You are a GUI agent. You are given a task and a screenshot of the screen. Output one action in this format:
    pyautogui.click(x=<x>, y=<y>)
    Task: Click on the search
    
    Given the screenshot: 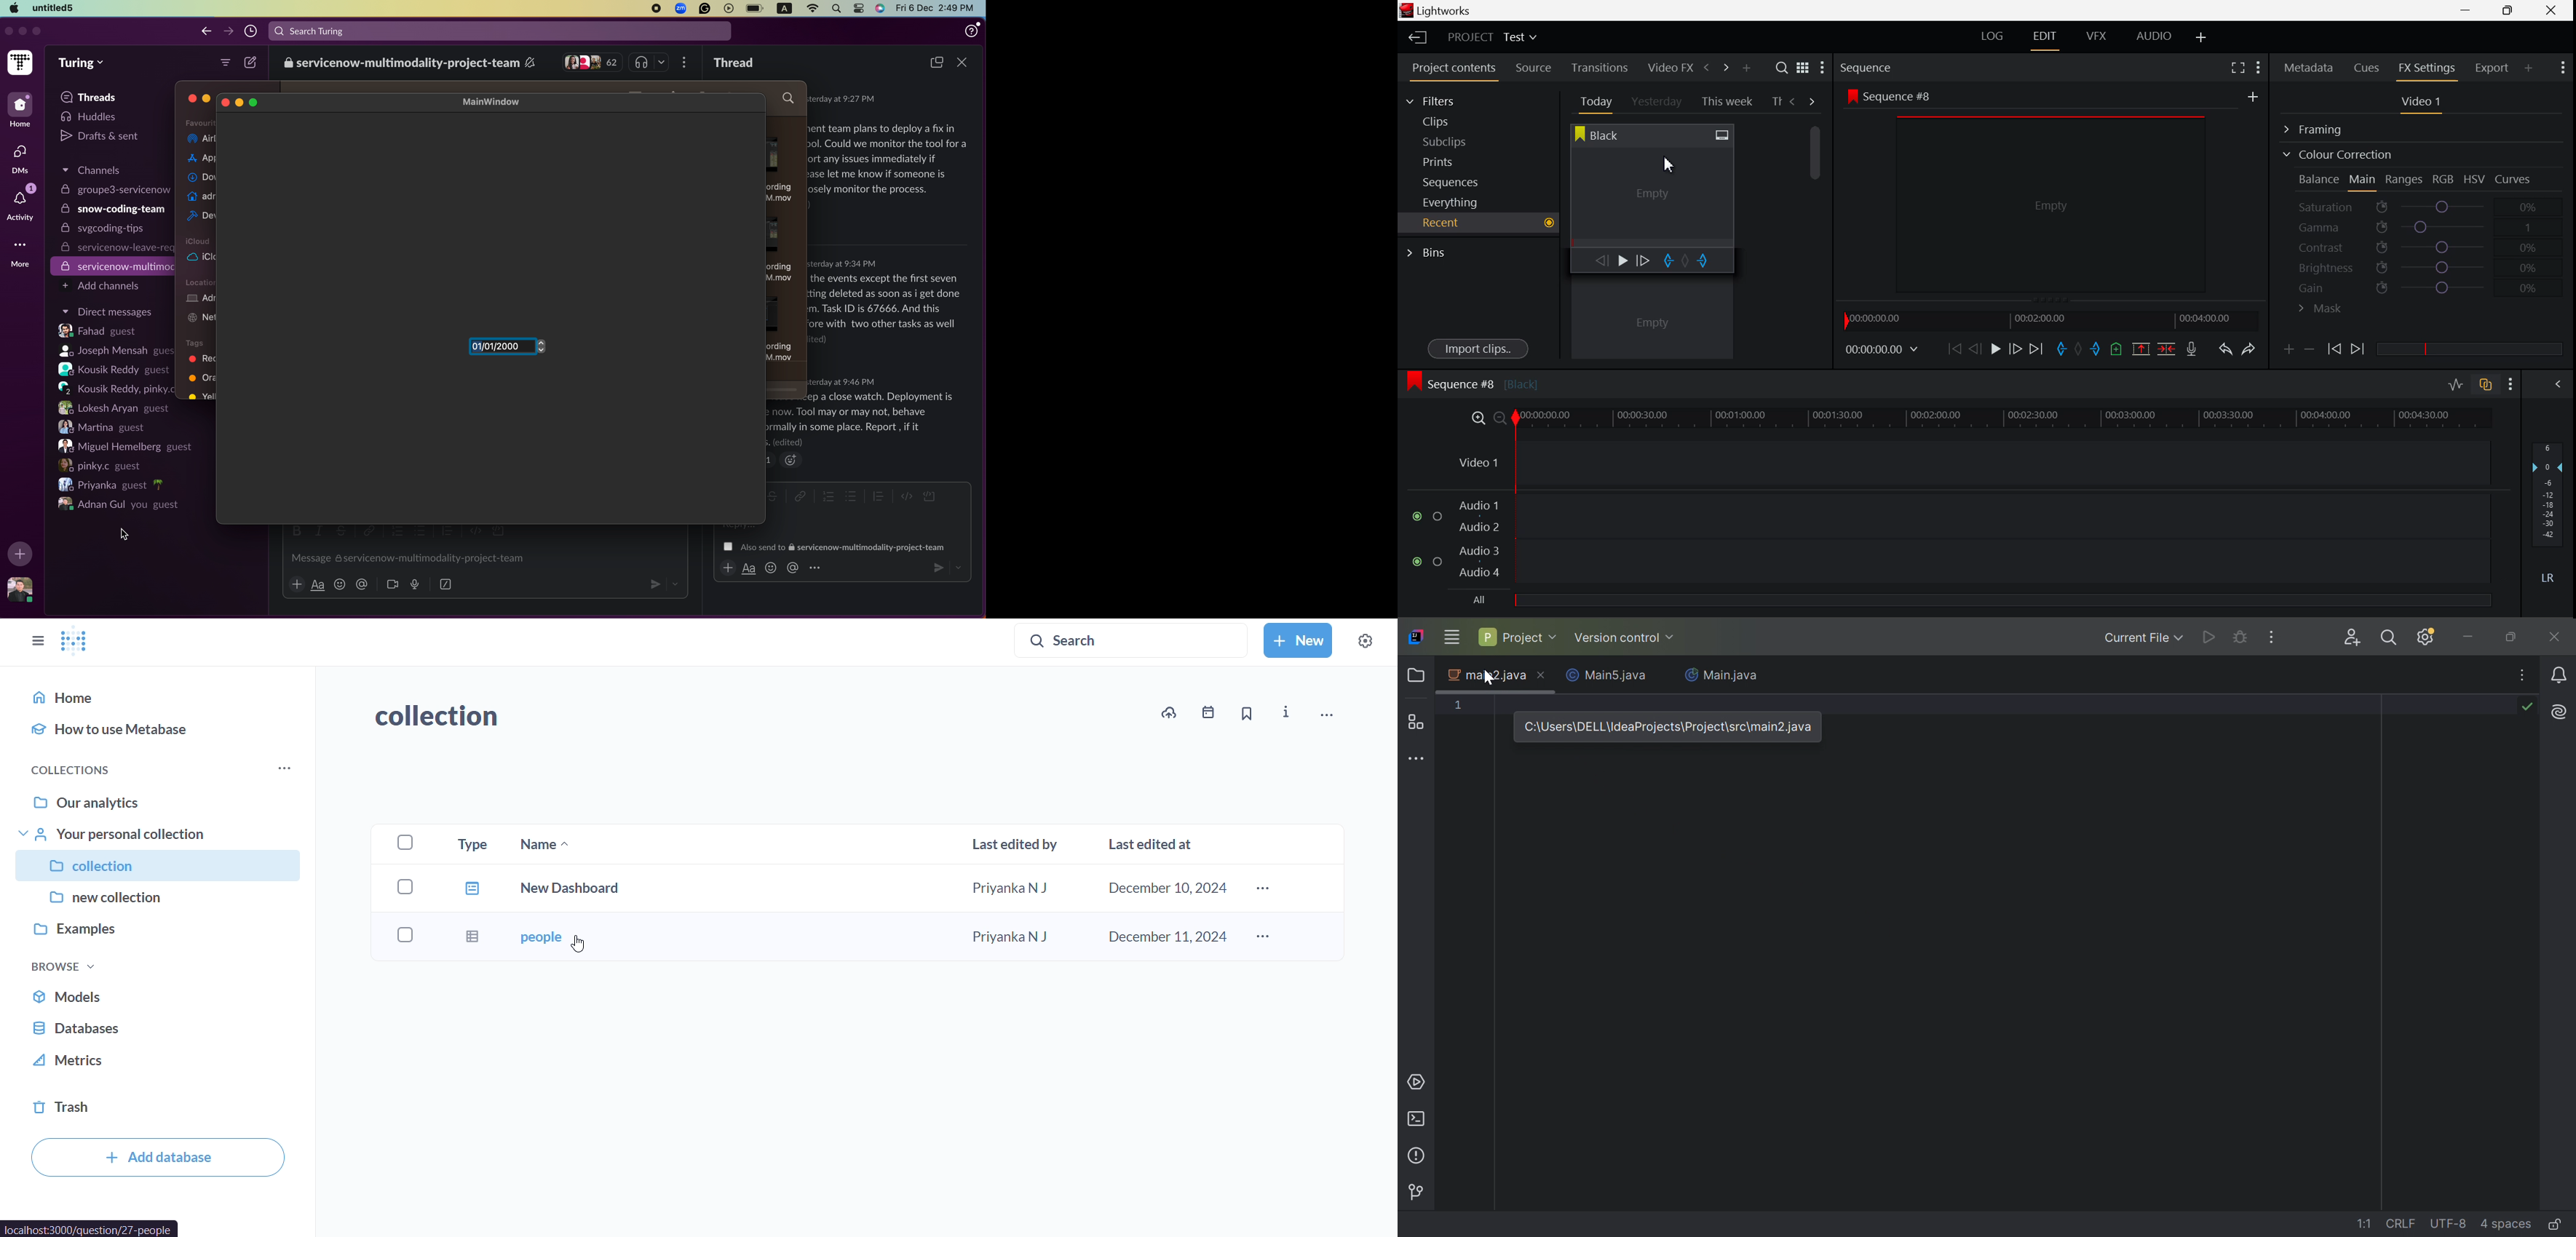 What is the action you would take?
    pyautogui.click(x=836, y=8)
    